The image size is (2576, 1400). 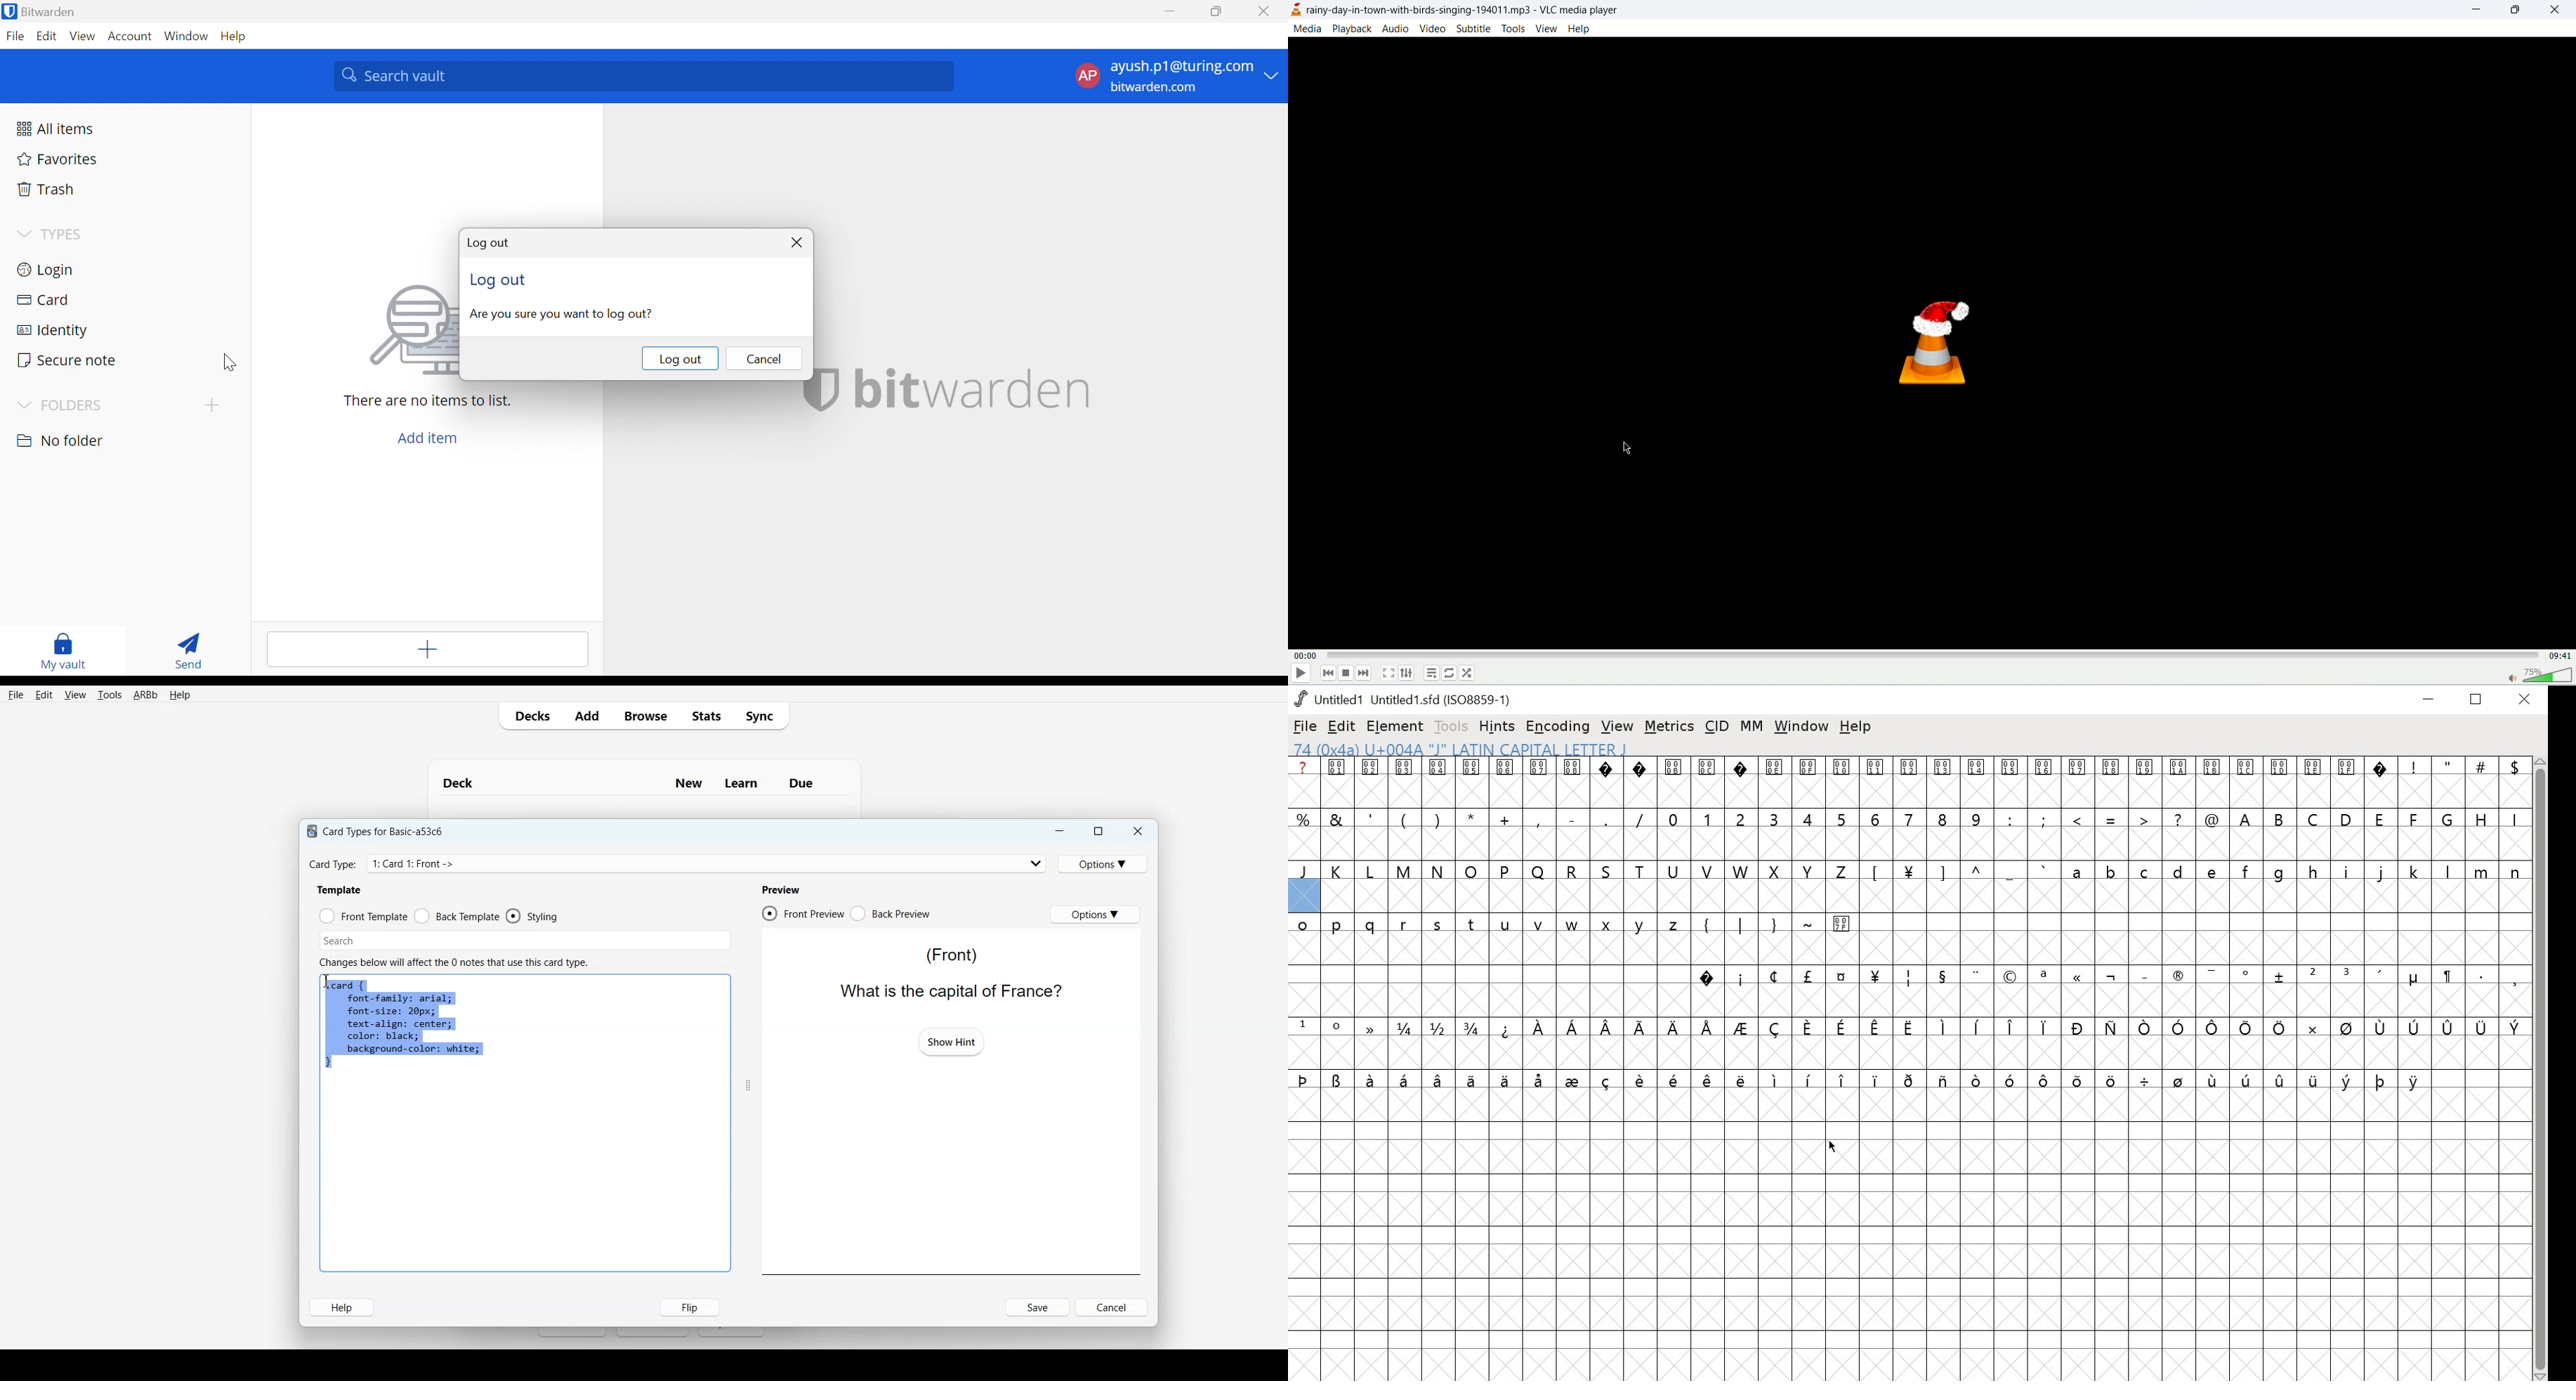 What do you see at coordinates (1470, 674) in the screenshot?
I see `shuffle` at bounding box center [1470, 674].